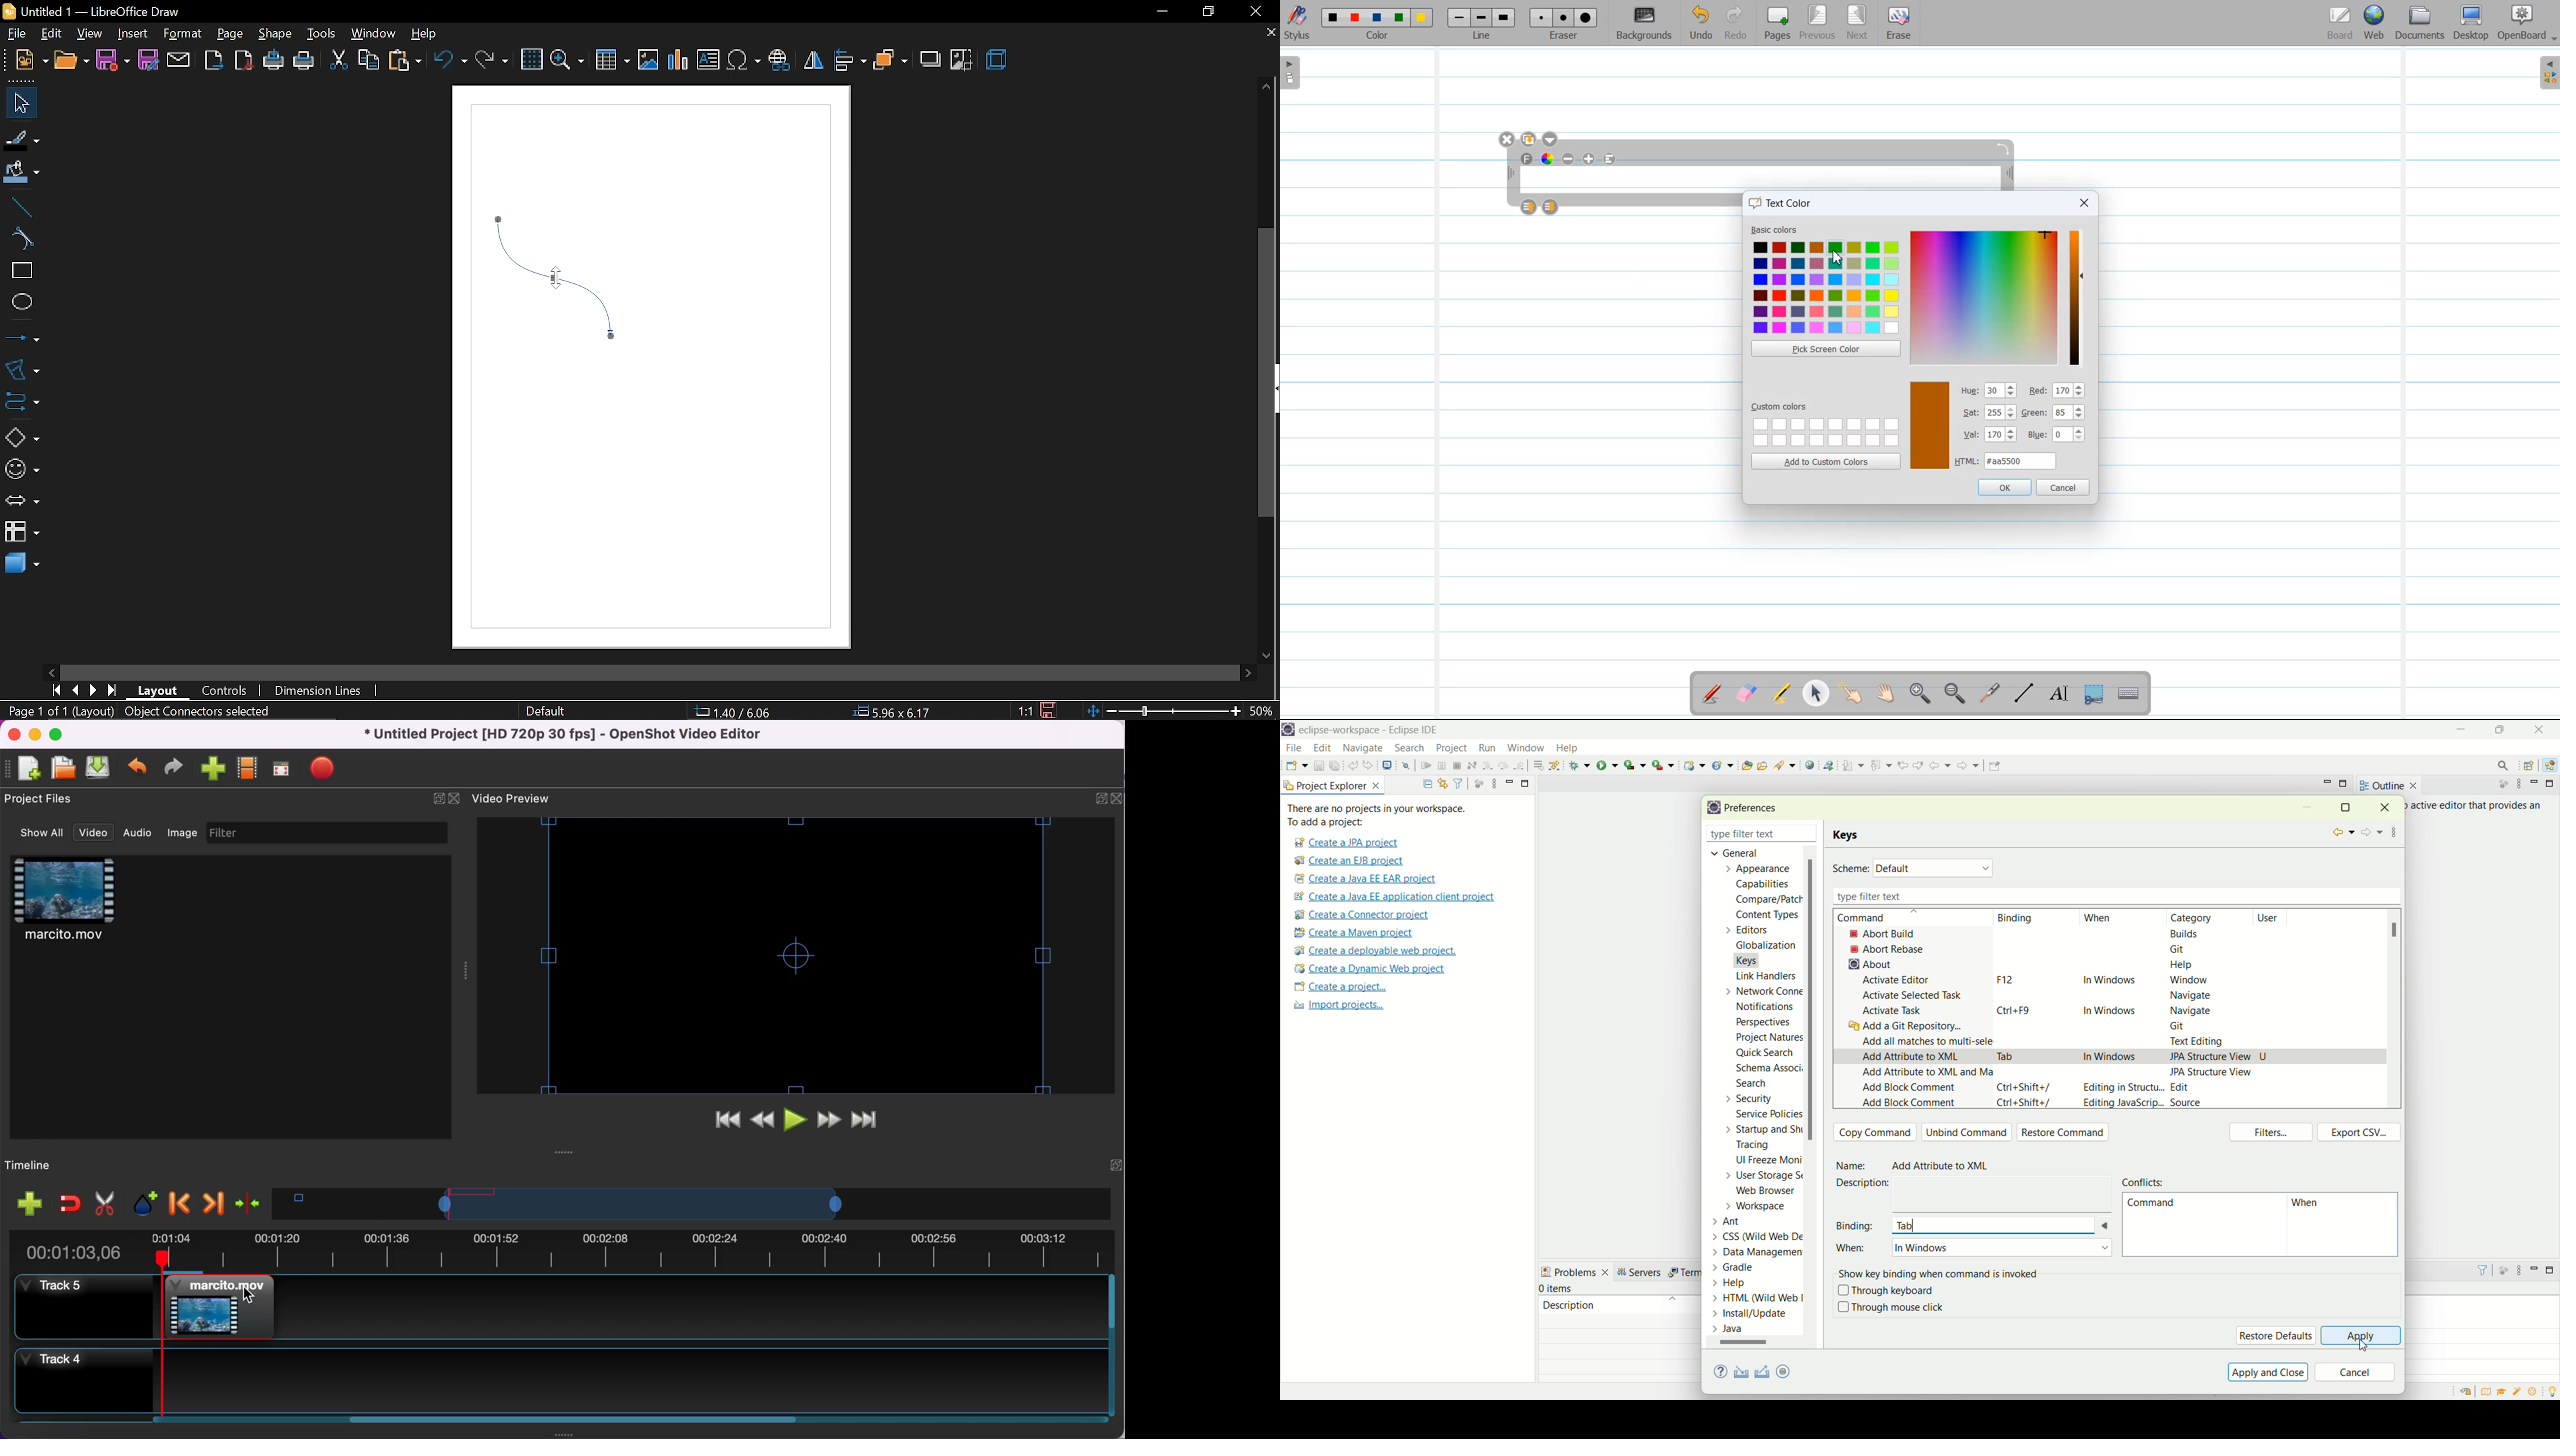 The image size is (2576, 1456). What do you see at coordinates (114, 690) in the screenshot?
I see `go to last page` at bounding box center [114, 690].